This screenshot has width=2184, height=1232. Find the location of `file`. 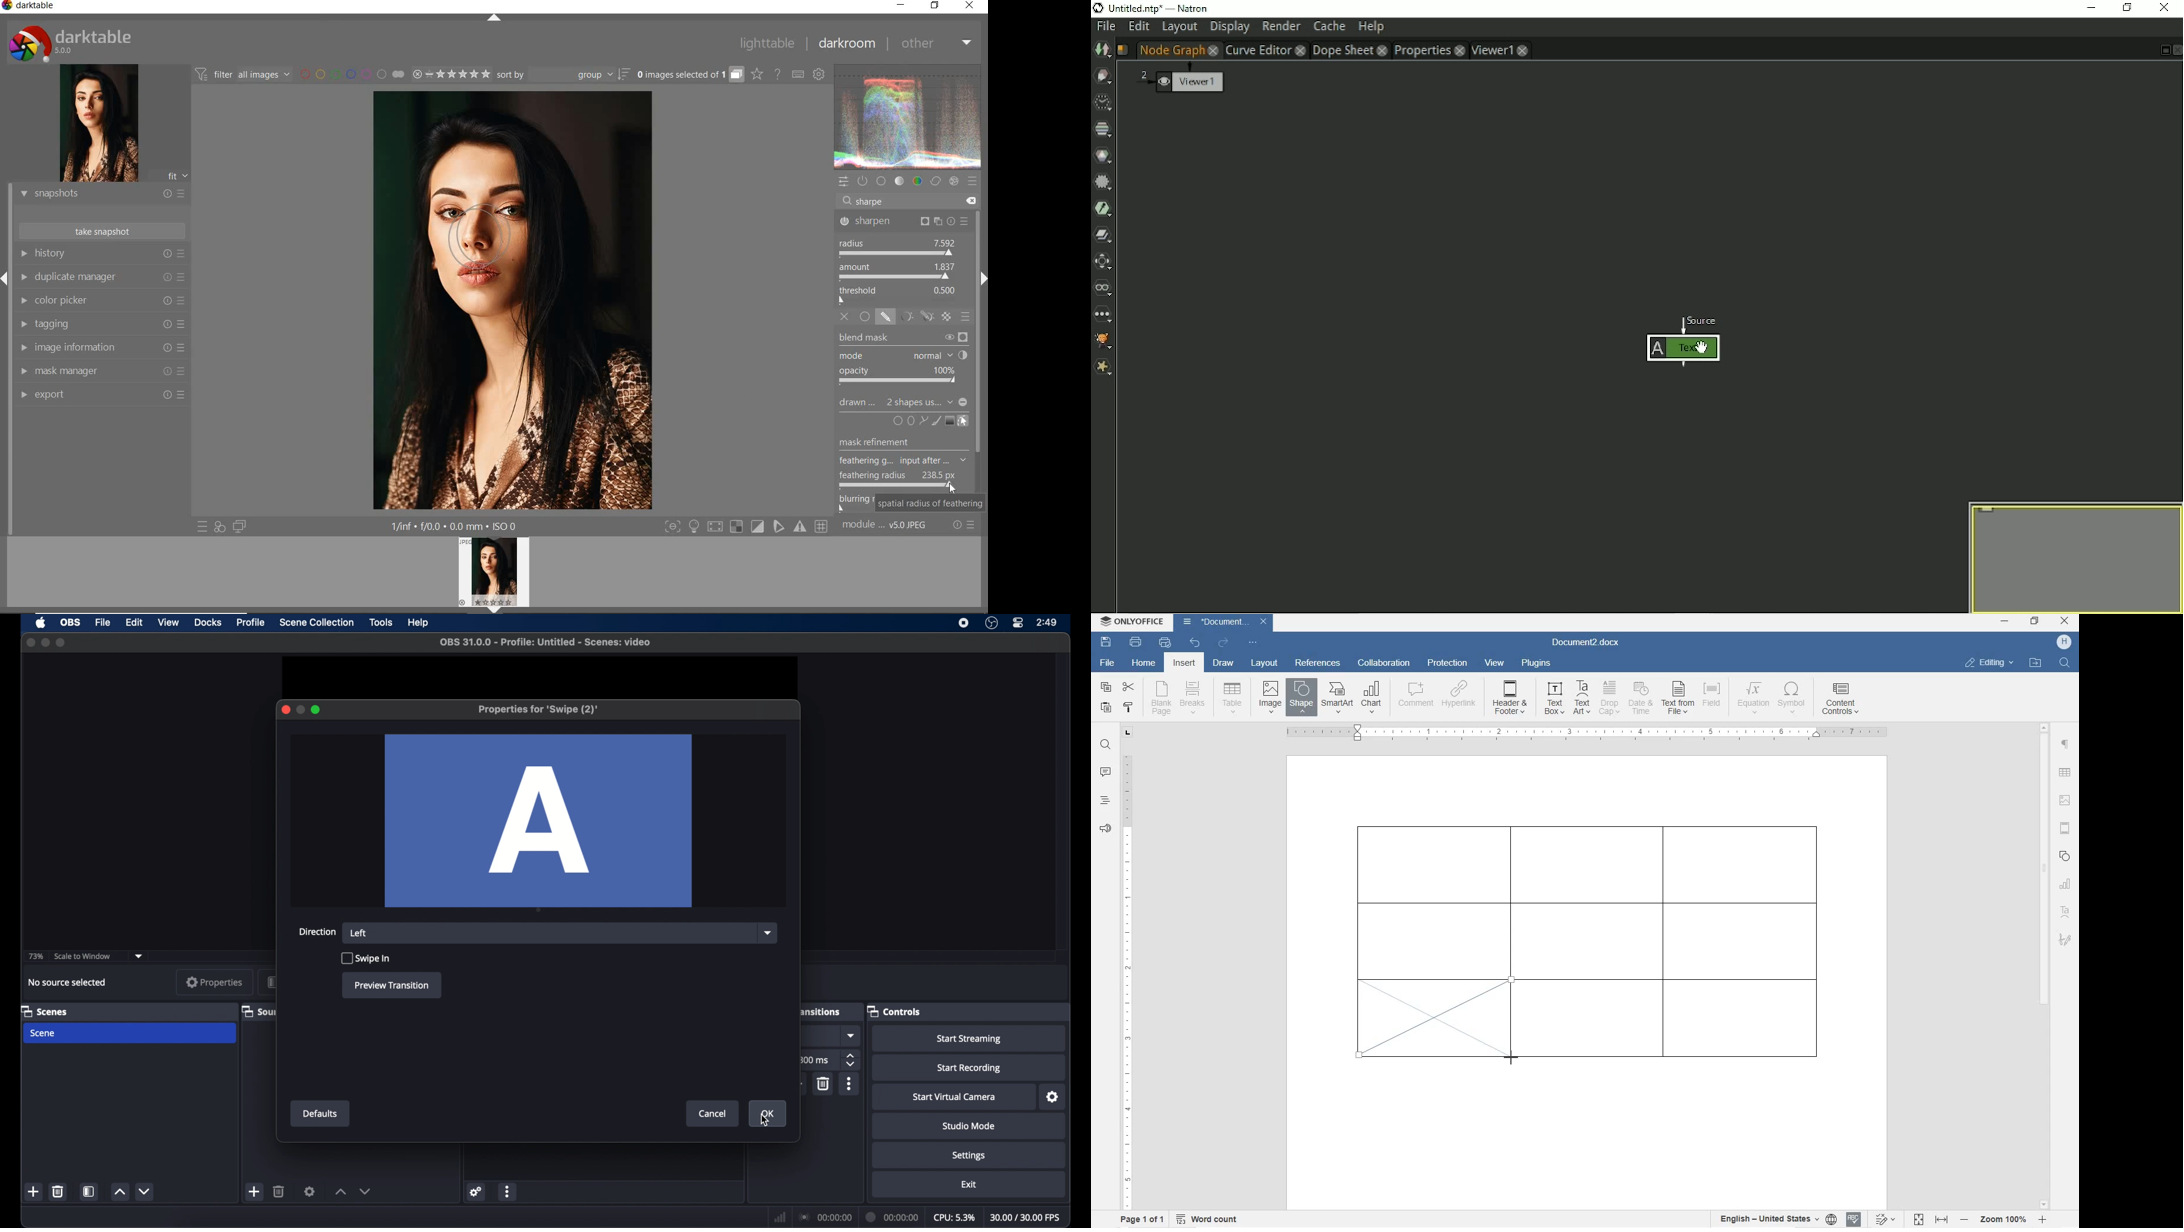

file is located at coordinates (103, 622).